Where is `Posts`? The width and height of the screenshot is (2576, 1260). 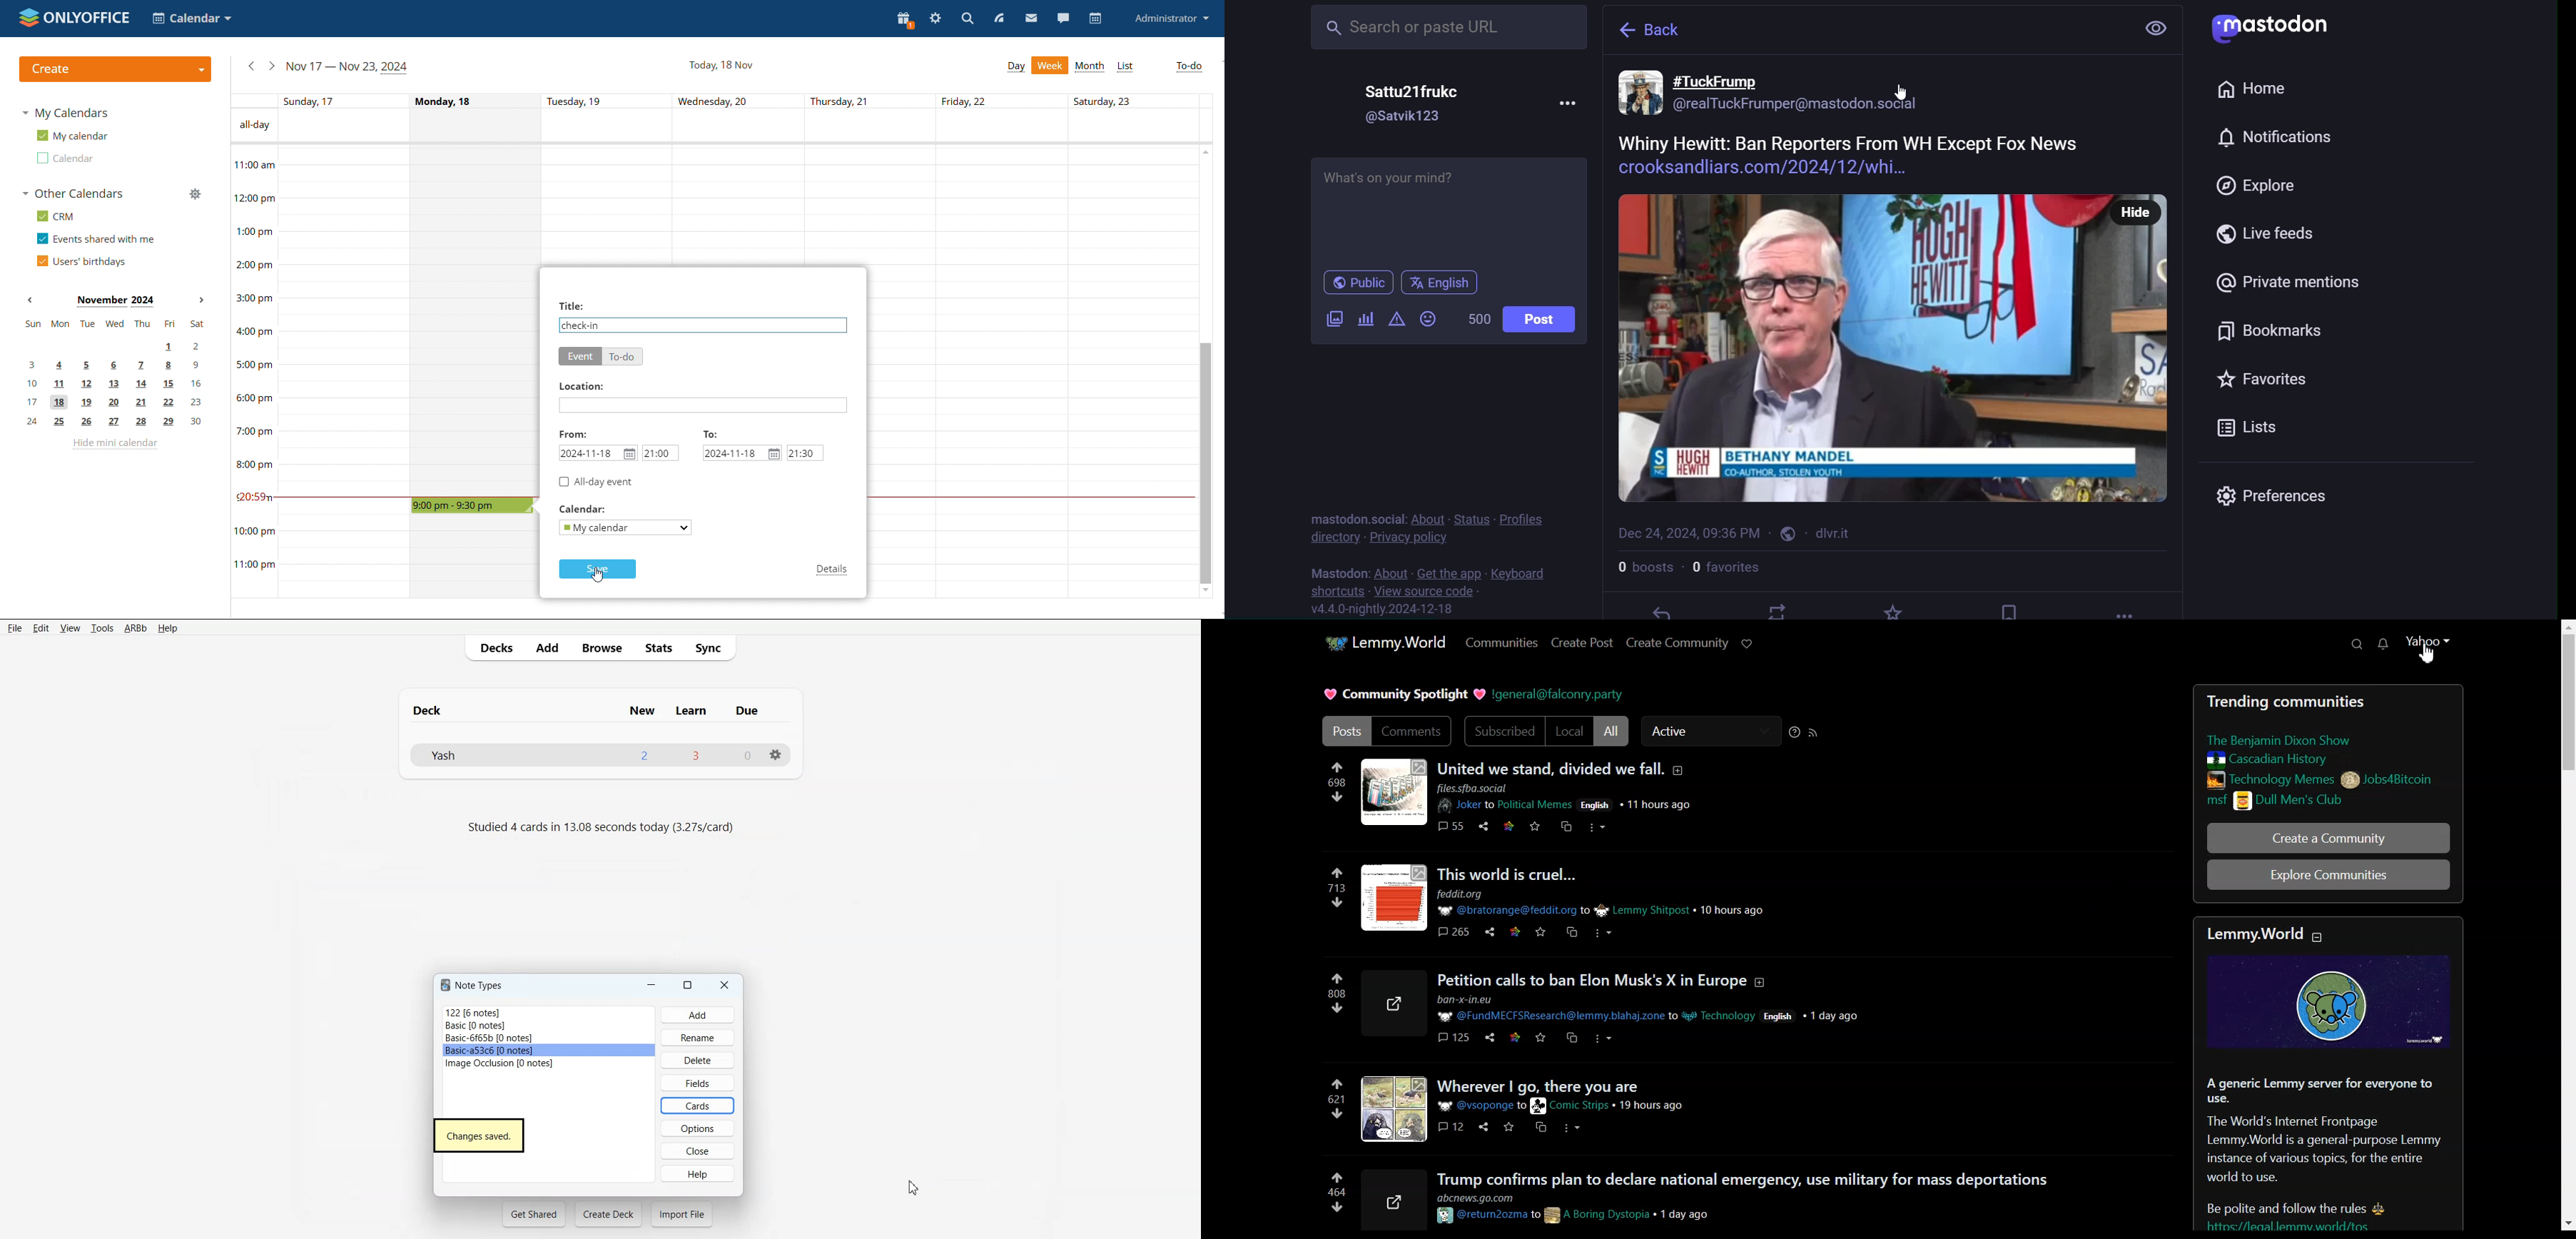
Posts is located at coordinates (2328, 749).